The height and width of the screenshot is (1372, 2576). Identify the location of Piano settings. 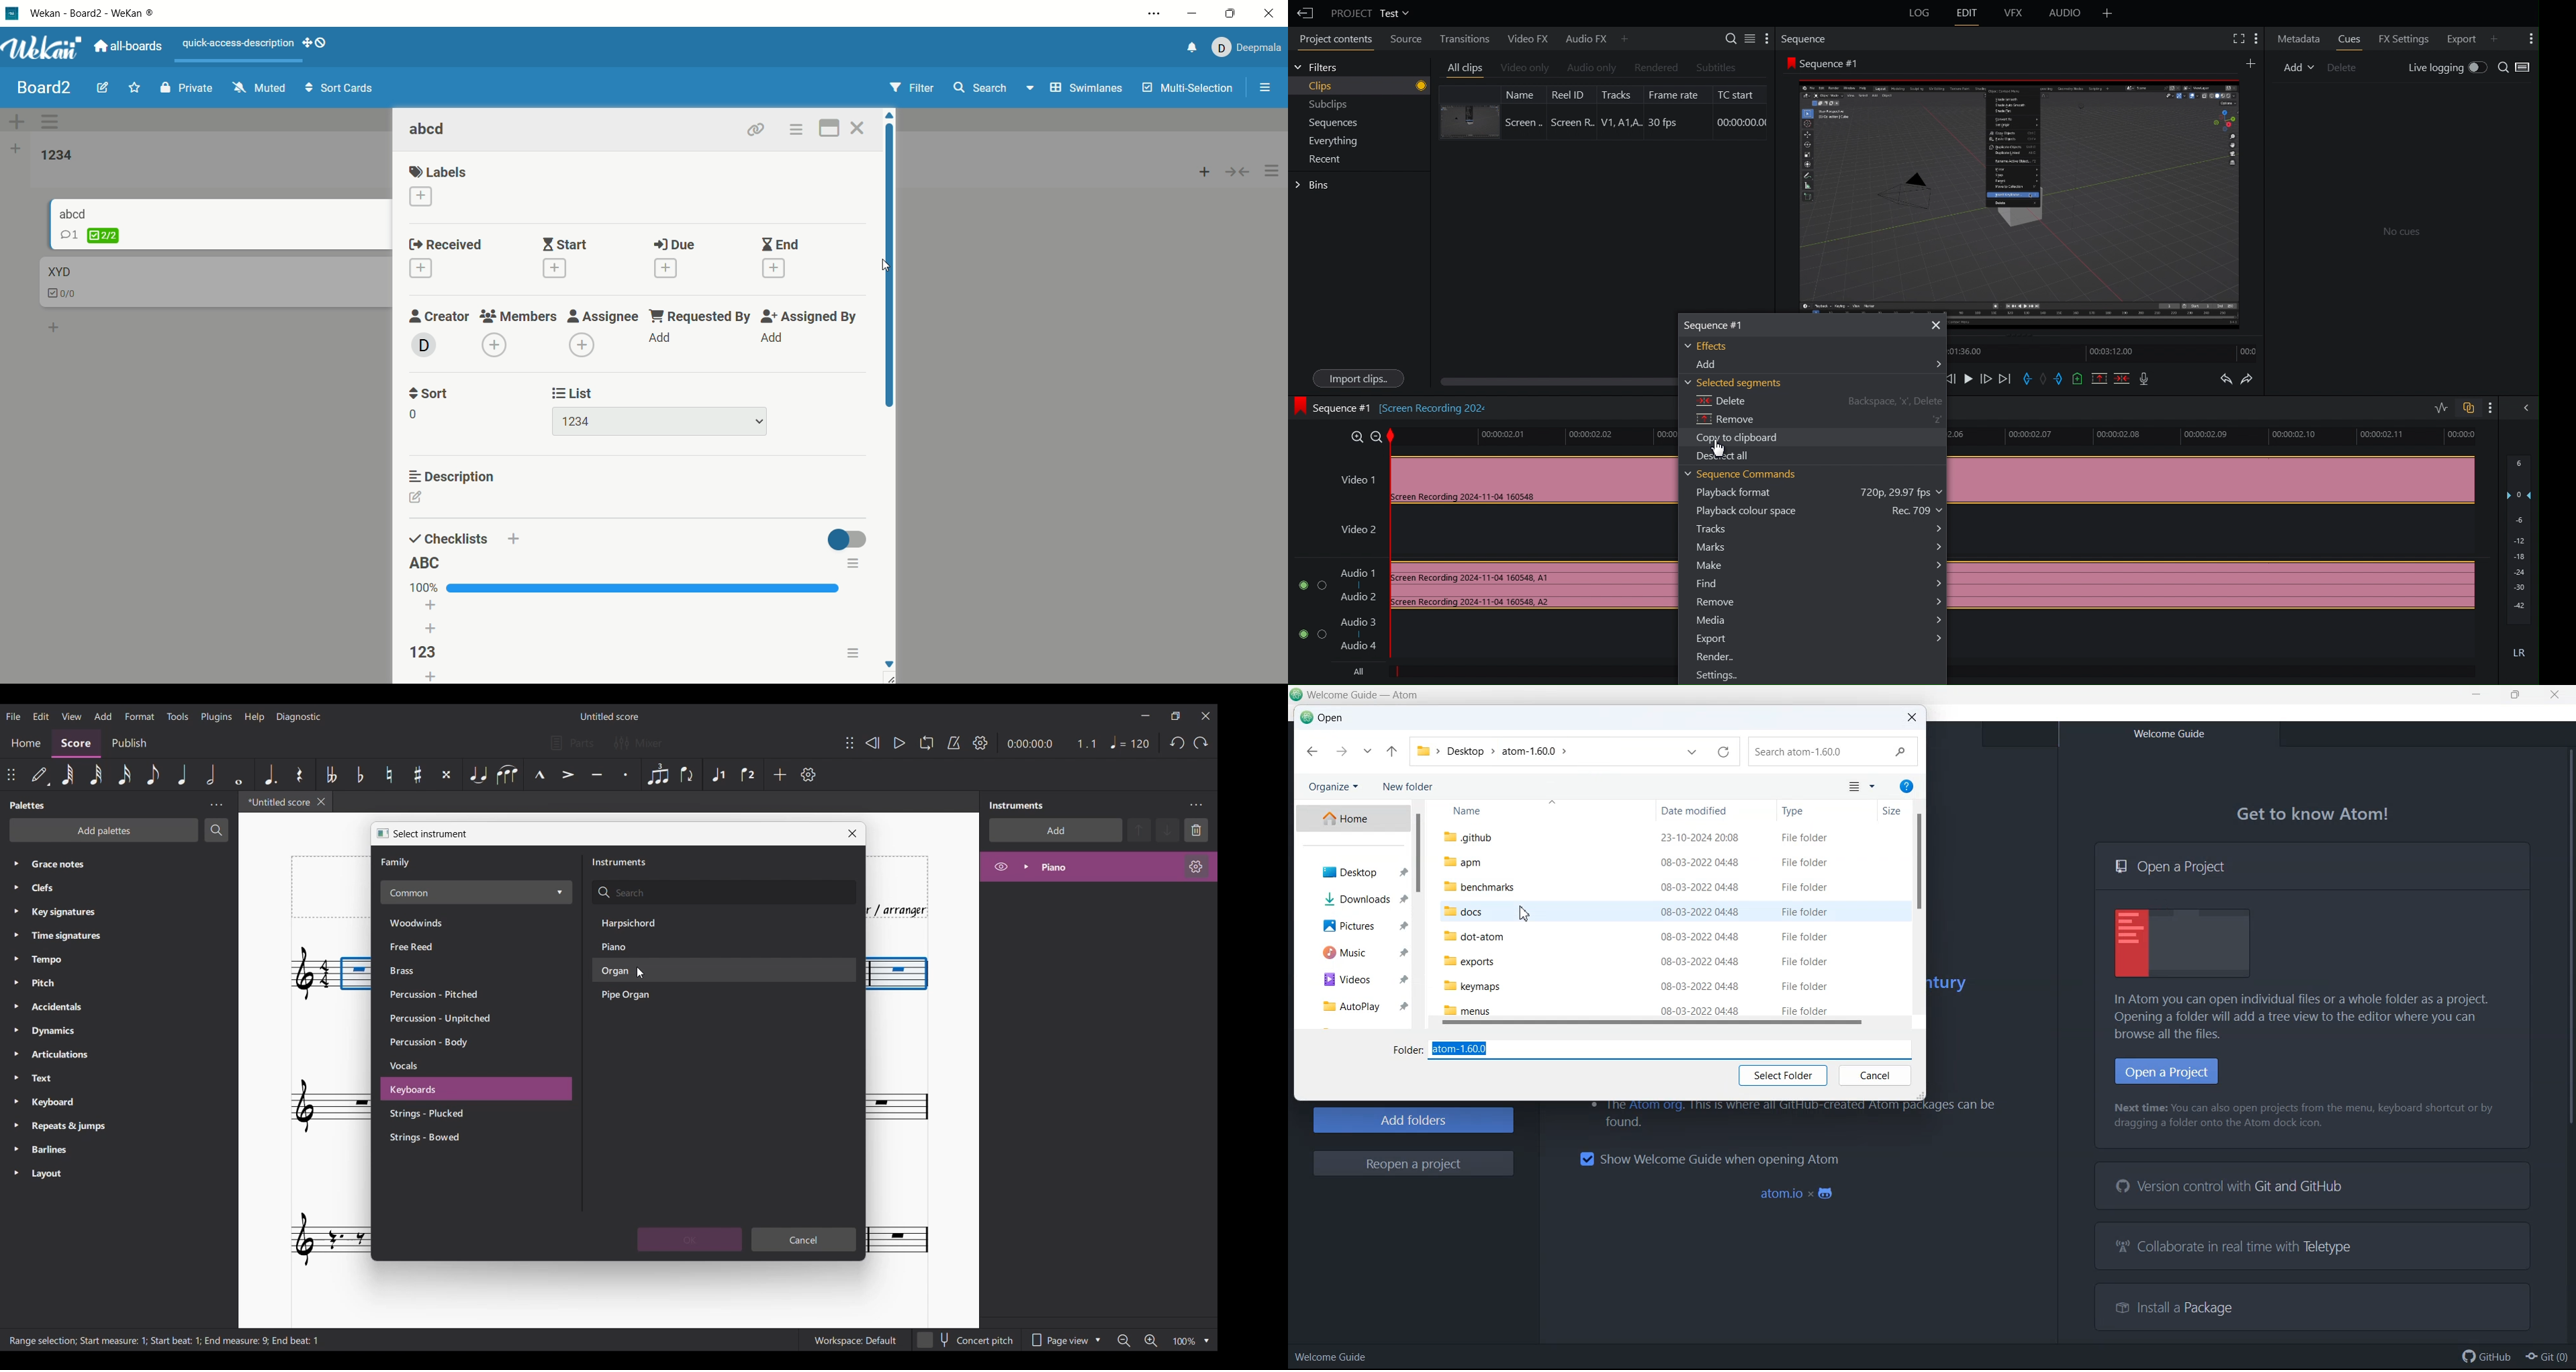
(1196, 866).